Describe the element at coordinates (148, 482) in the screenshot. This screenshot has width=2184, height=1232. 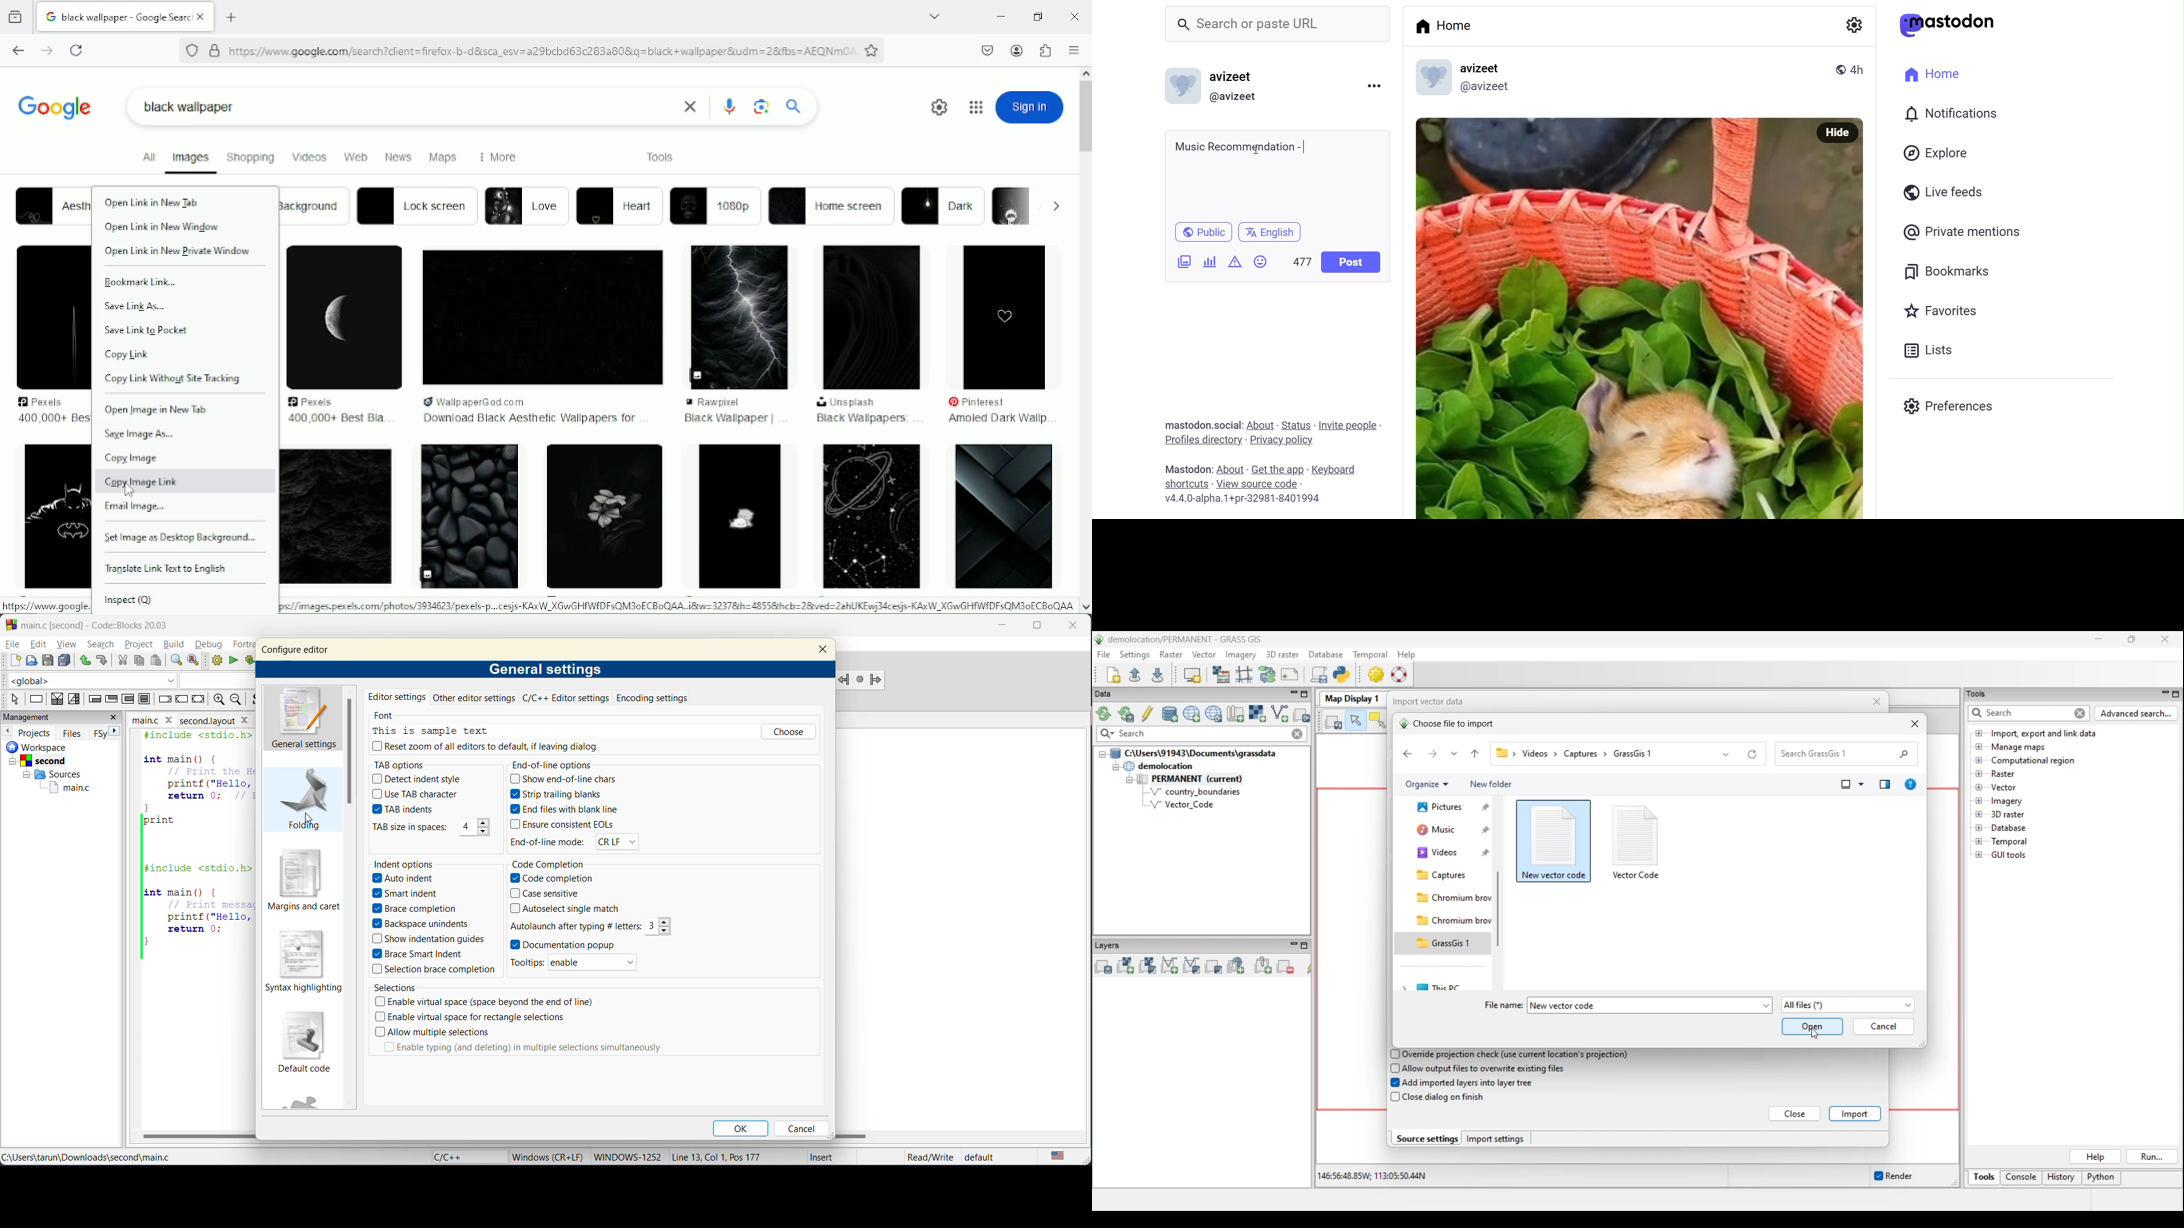
I see `copy image link` at that location.